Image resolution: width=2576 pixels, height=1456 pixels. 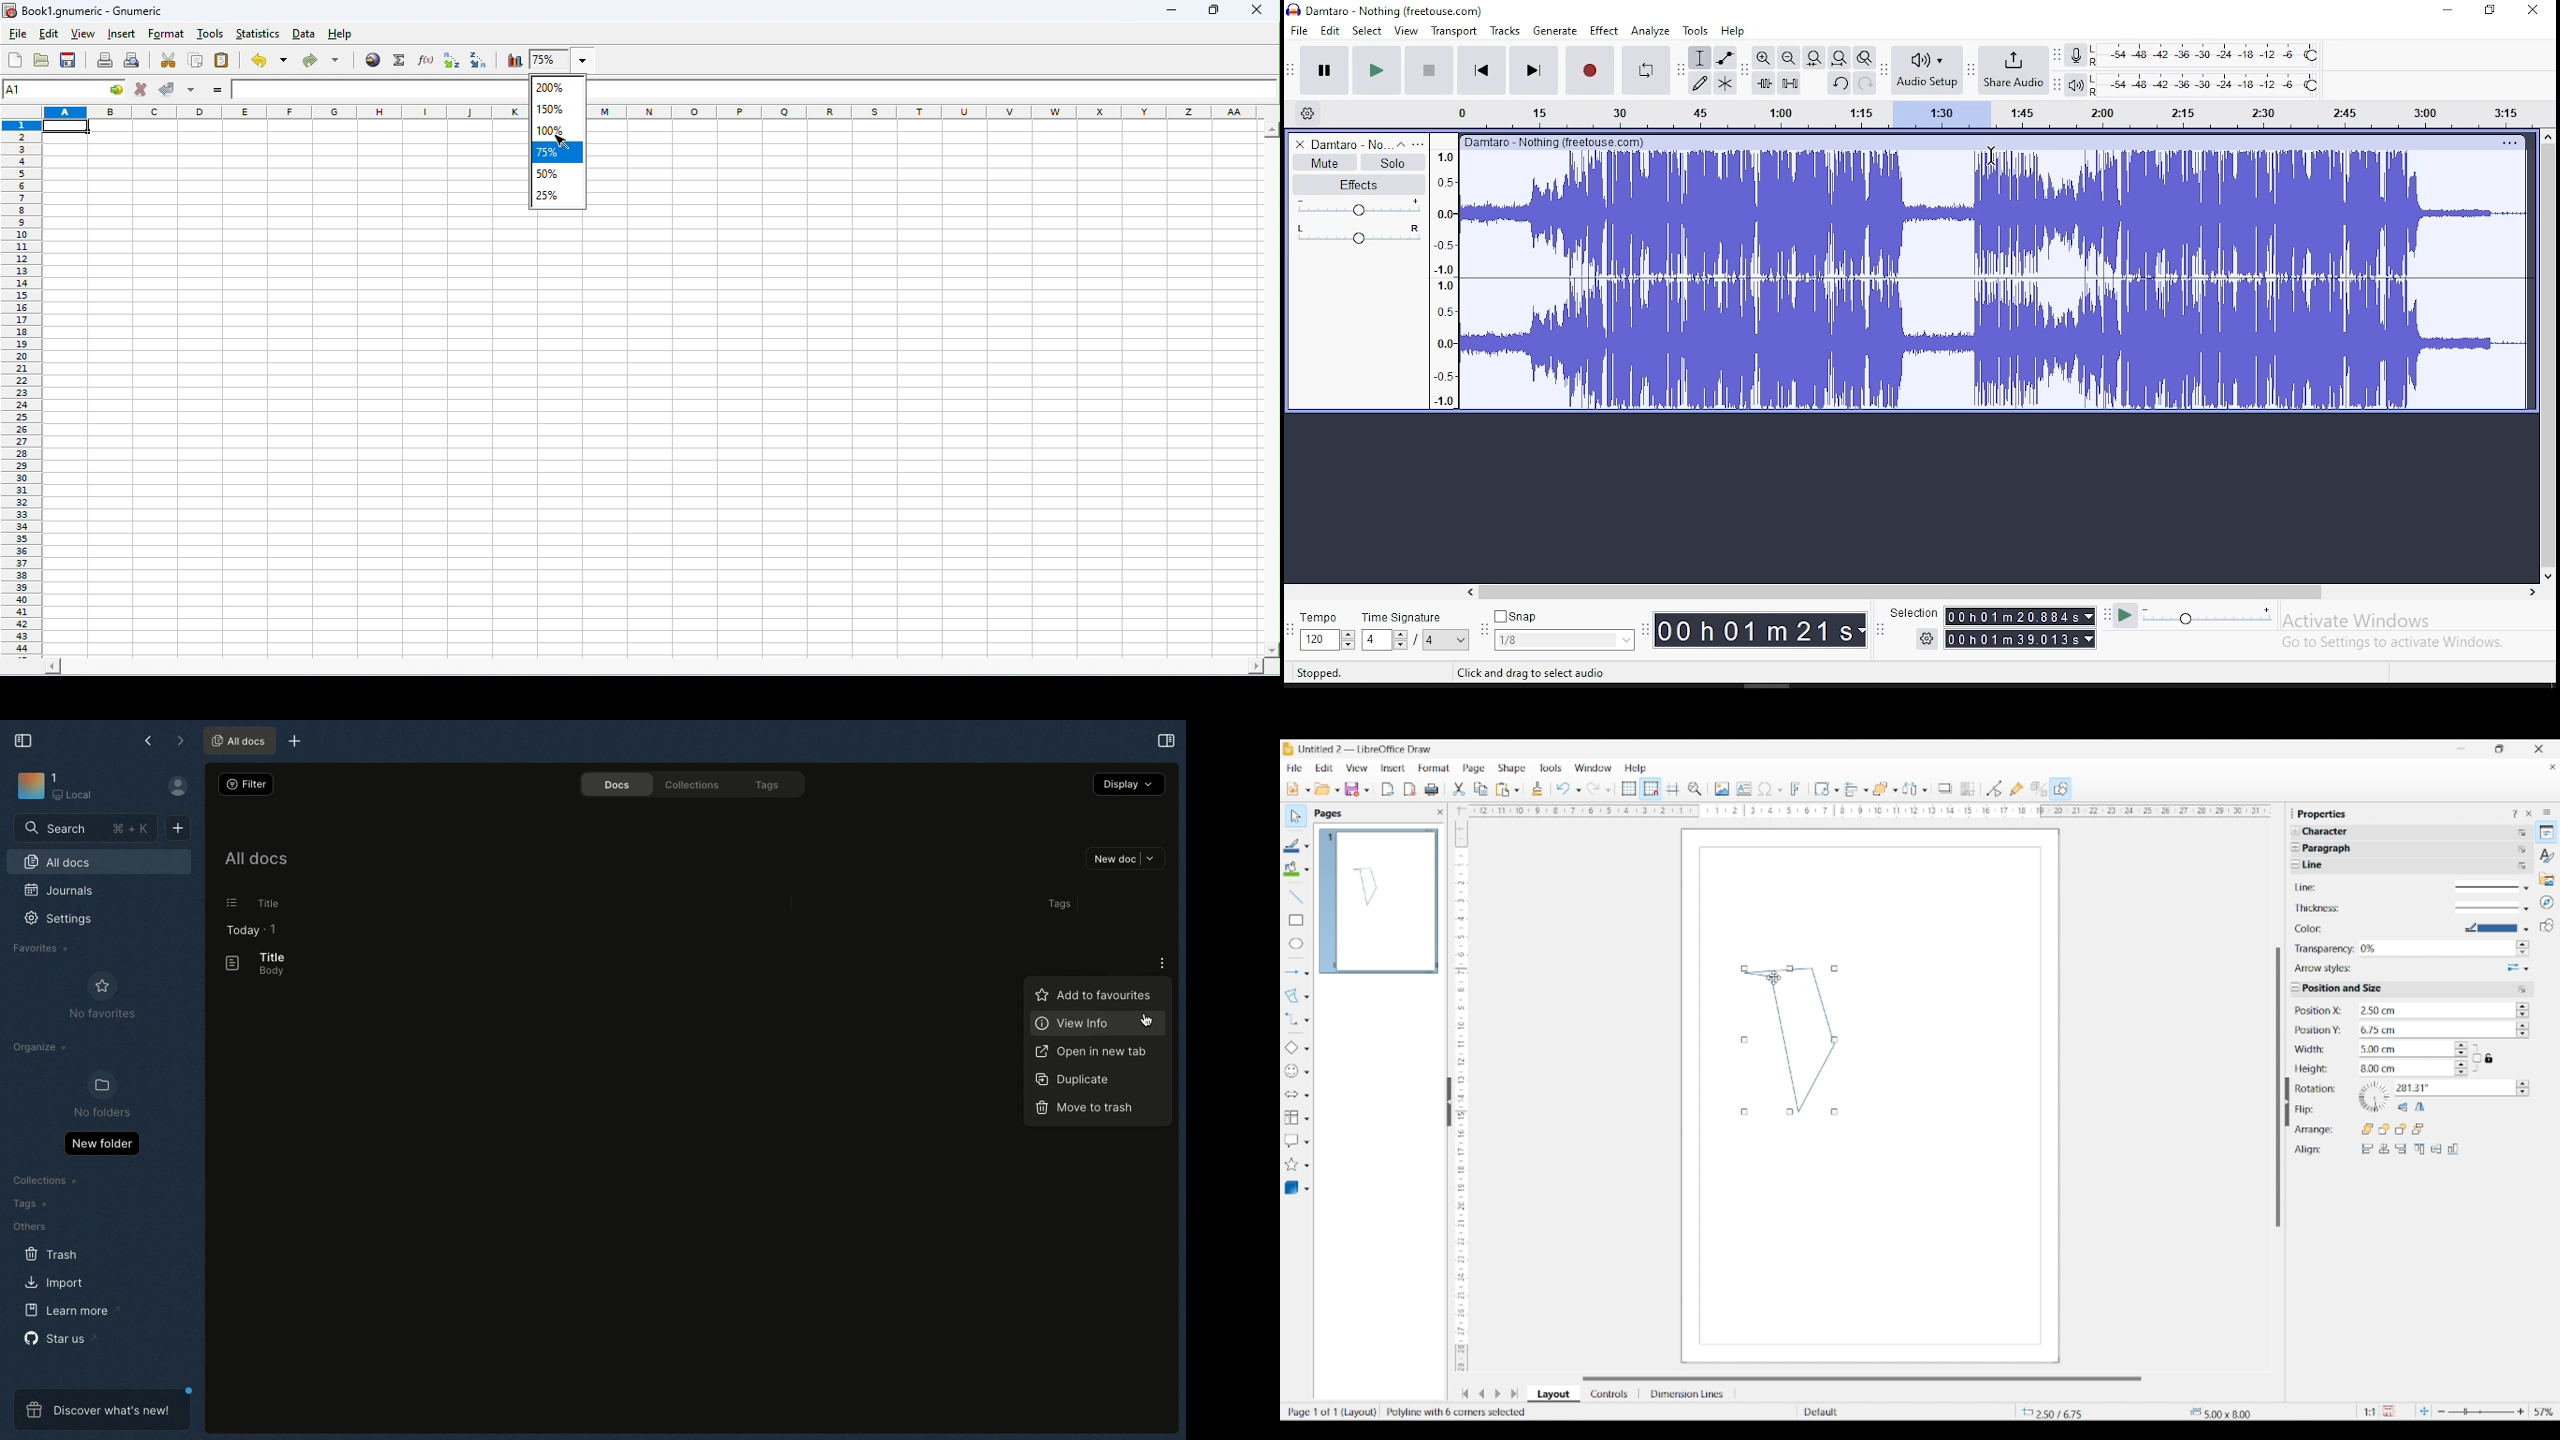 What do you see at coordinates (1788, 57) in the screenshot?
I see `zoom out` at bounding box center [1788, 57].